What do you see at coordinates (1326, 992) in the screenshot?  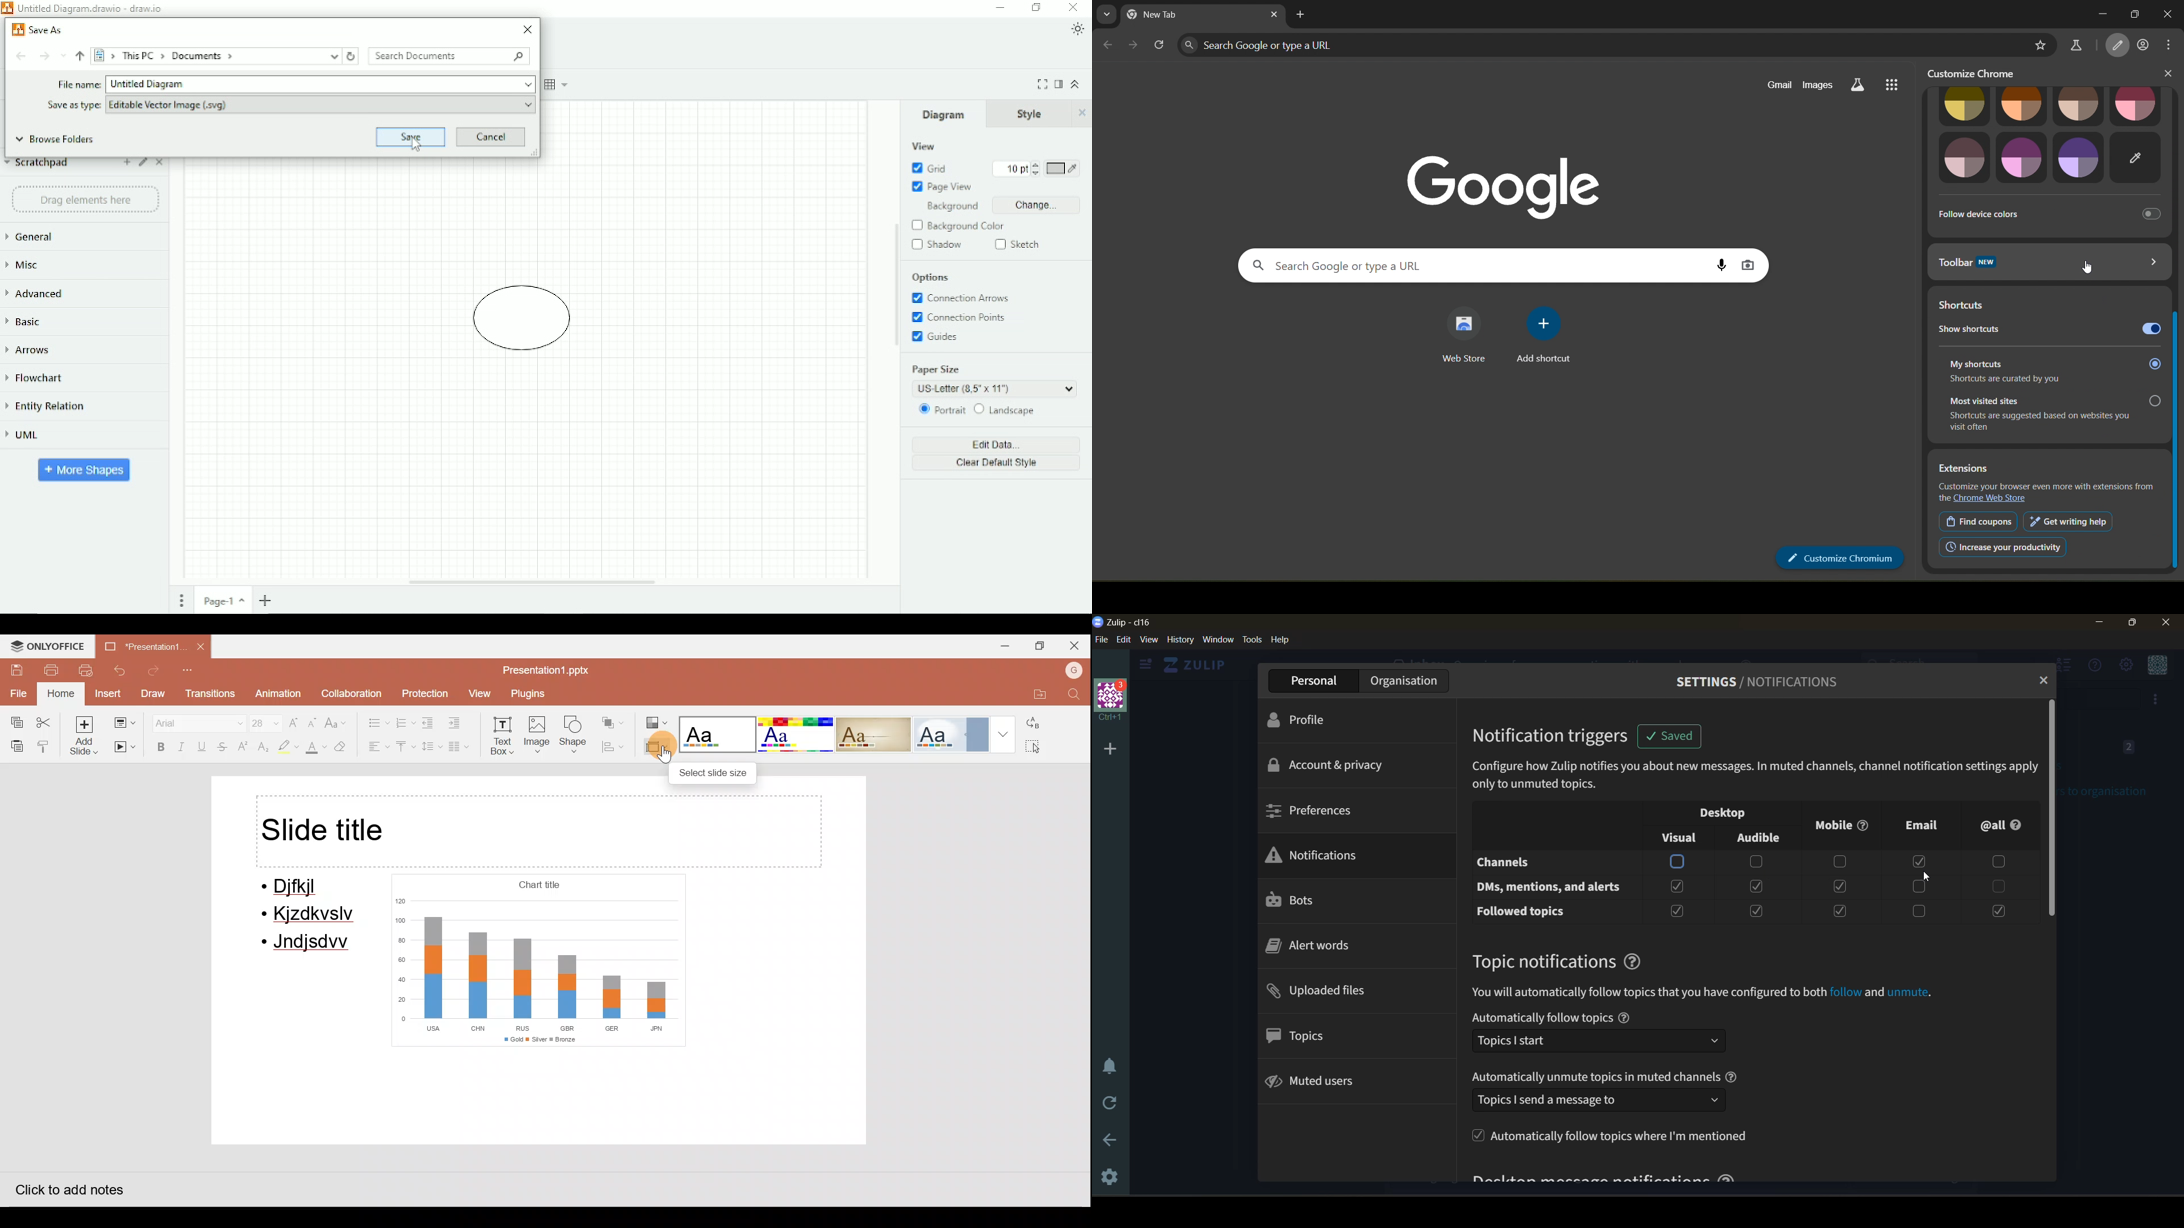 I see `uploaded files` at bounding box center [1326, 992].